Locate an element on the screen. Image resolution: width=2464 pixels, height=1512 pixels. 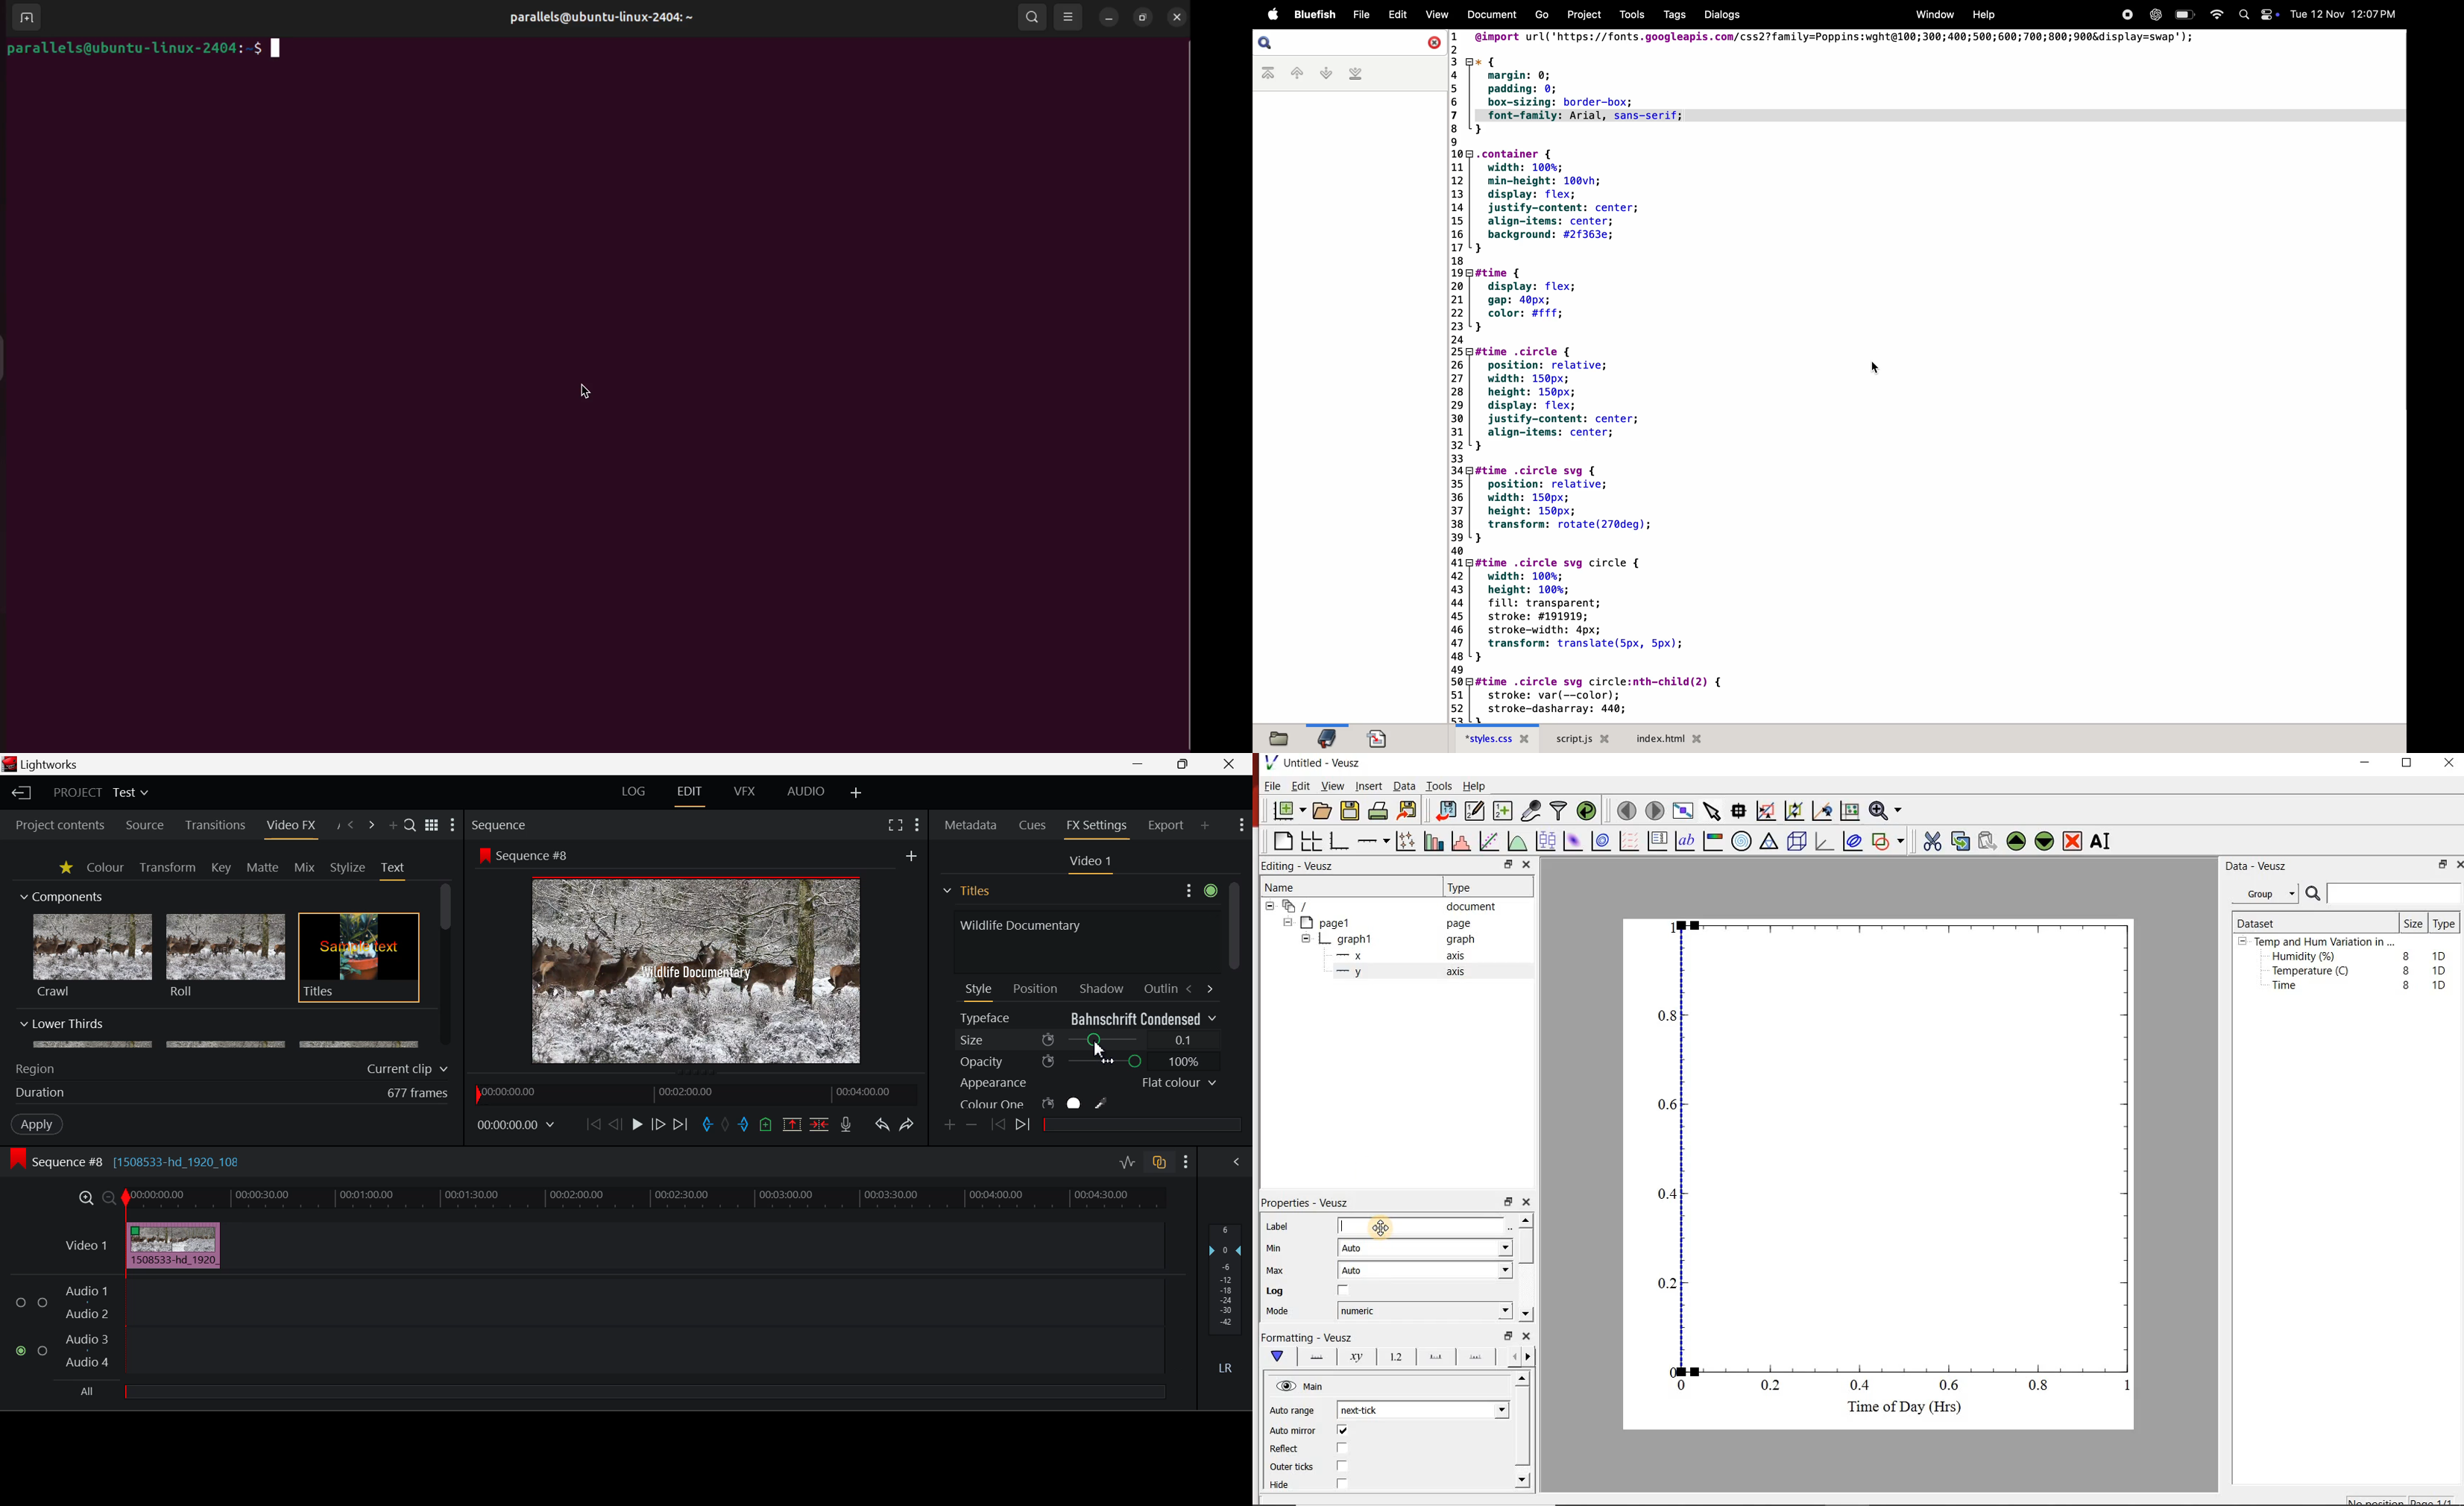
Mark Cue is located at coordinates (767, 1126).